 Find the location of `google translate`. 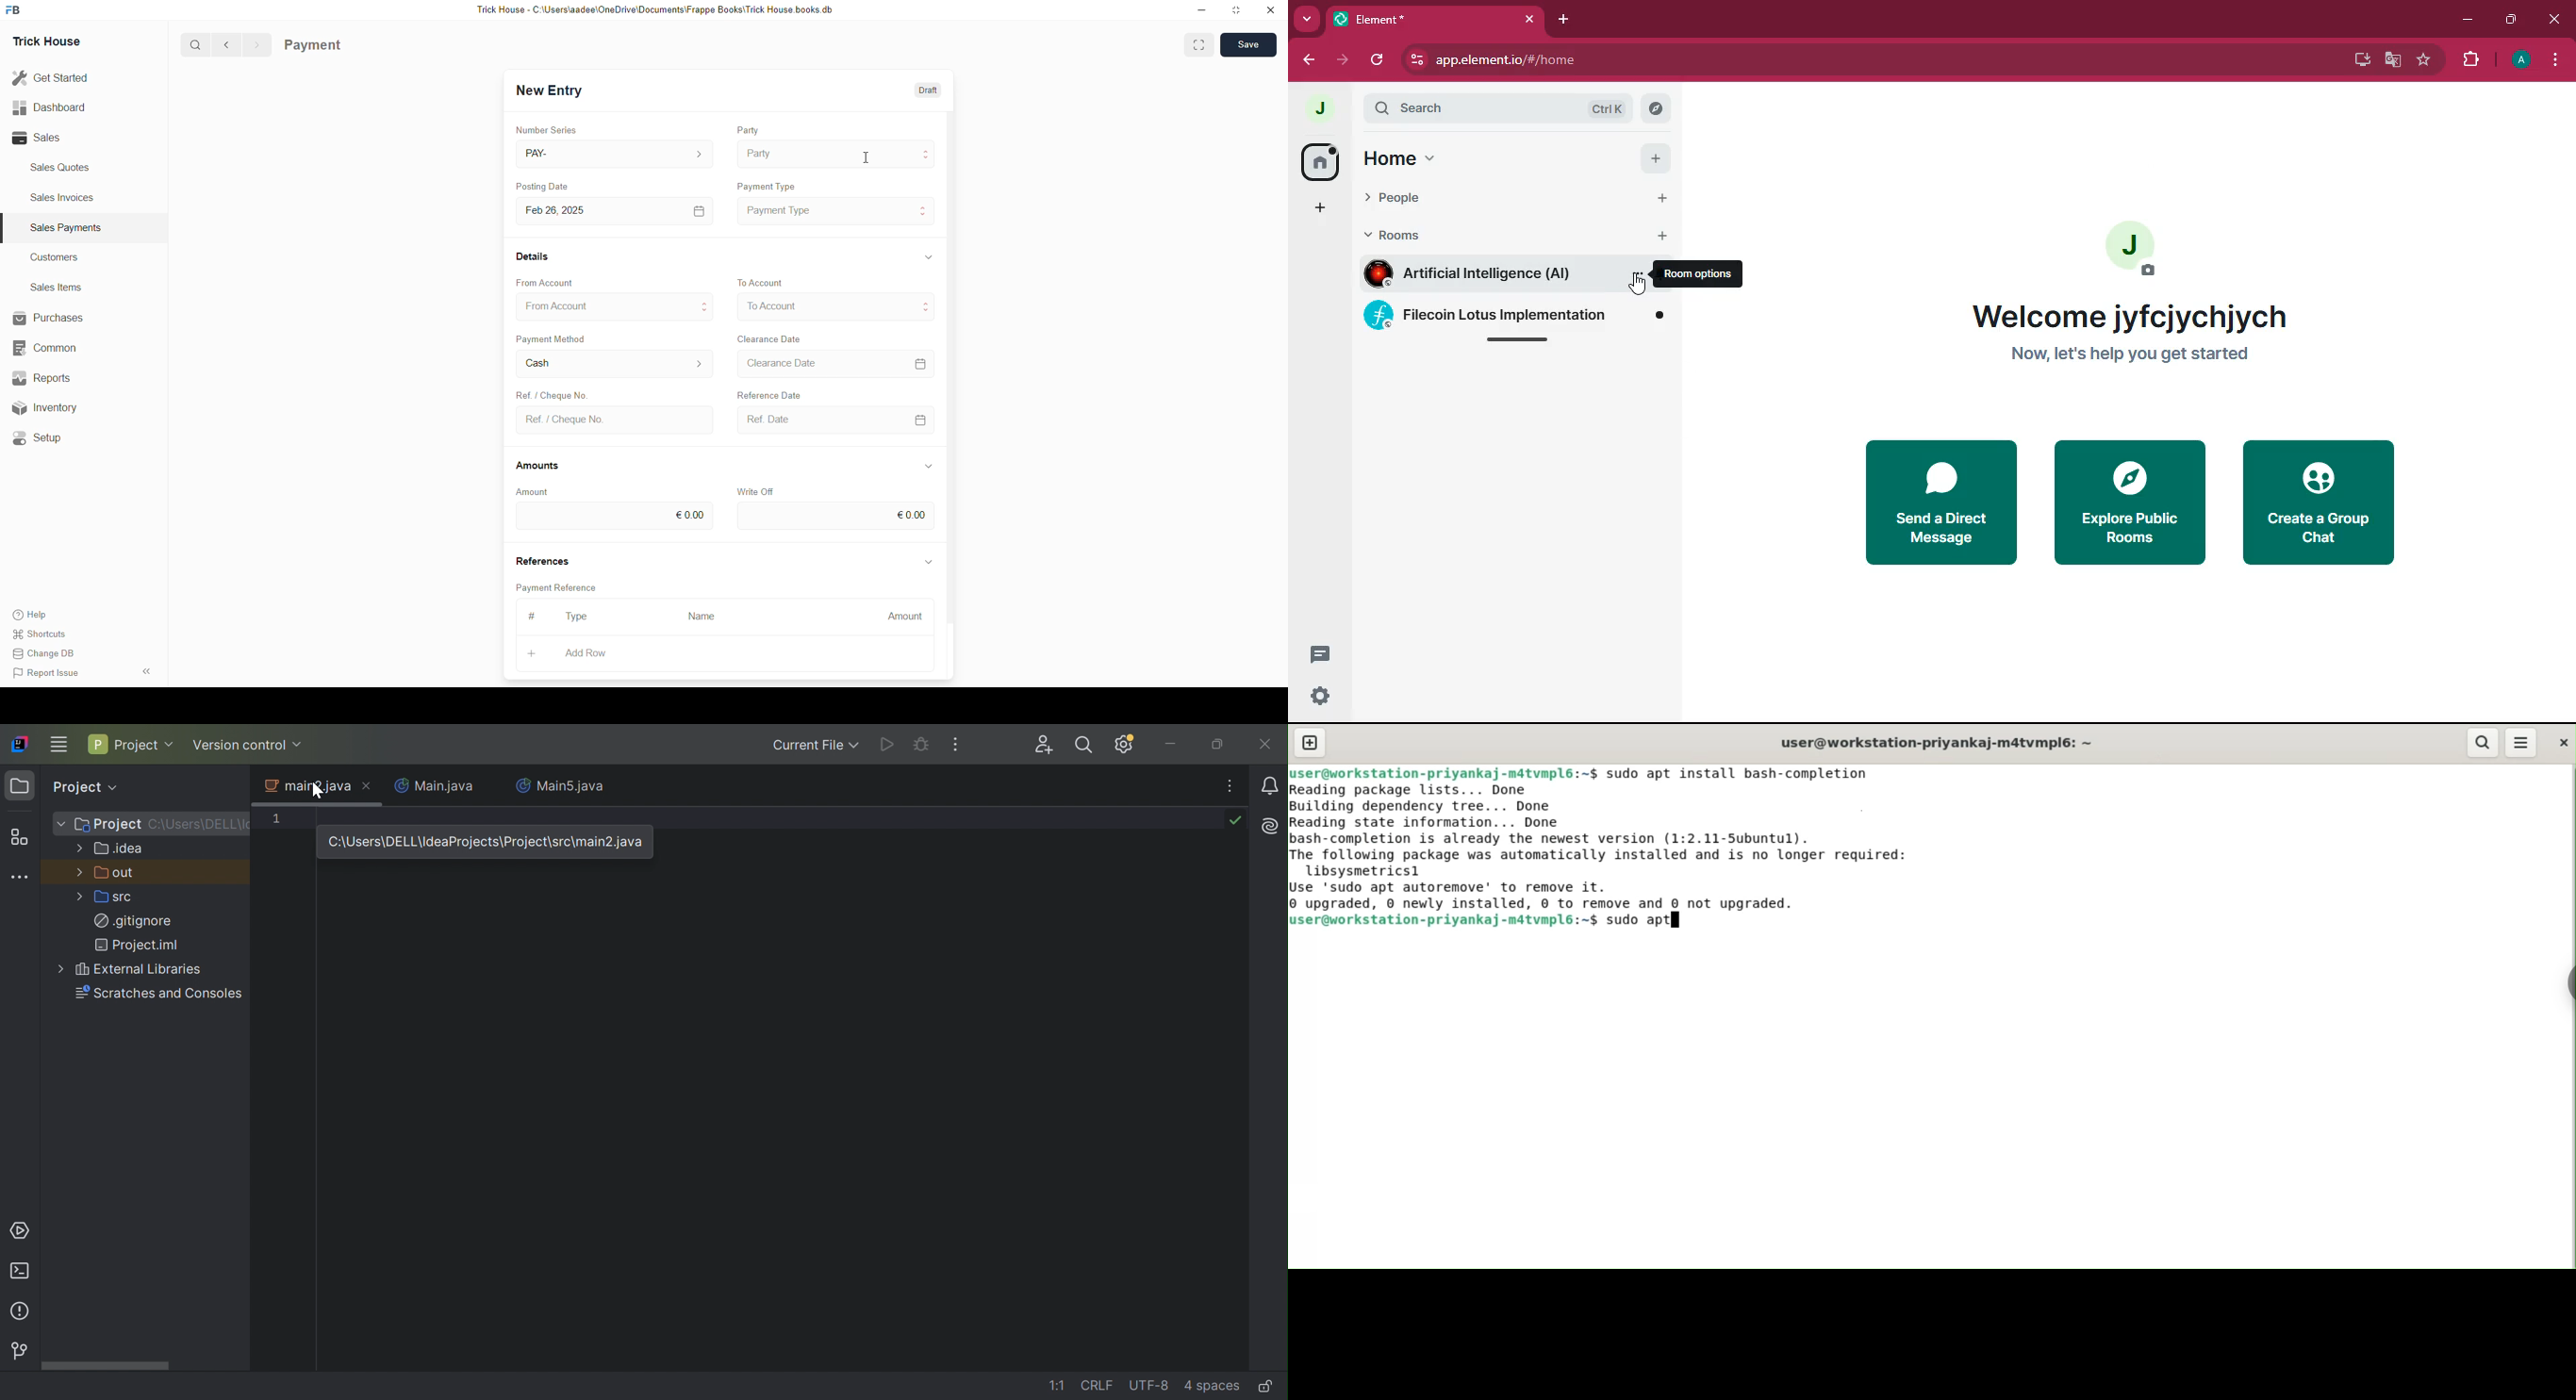

google translate is located at coordinates (2391, 62).